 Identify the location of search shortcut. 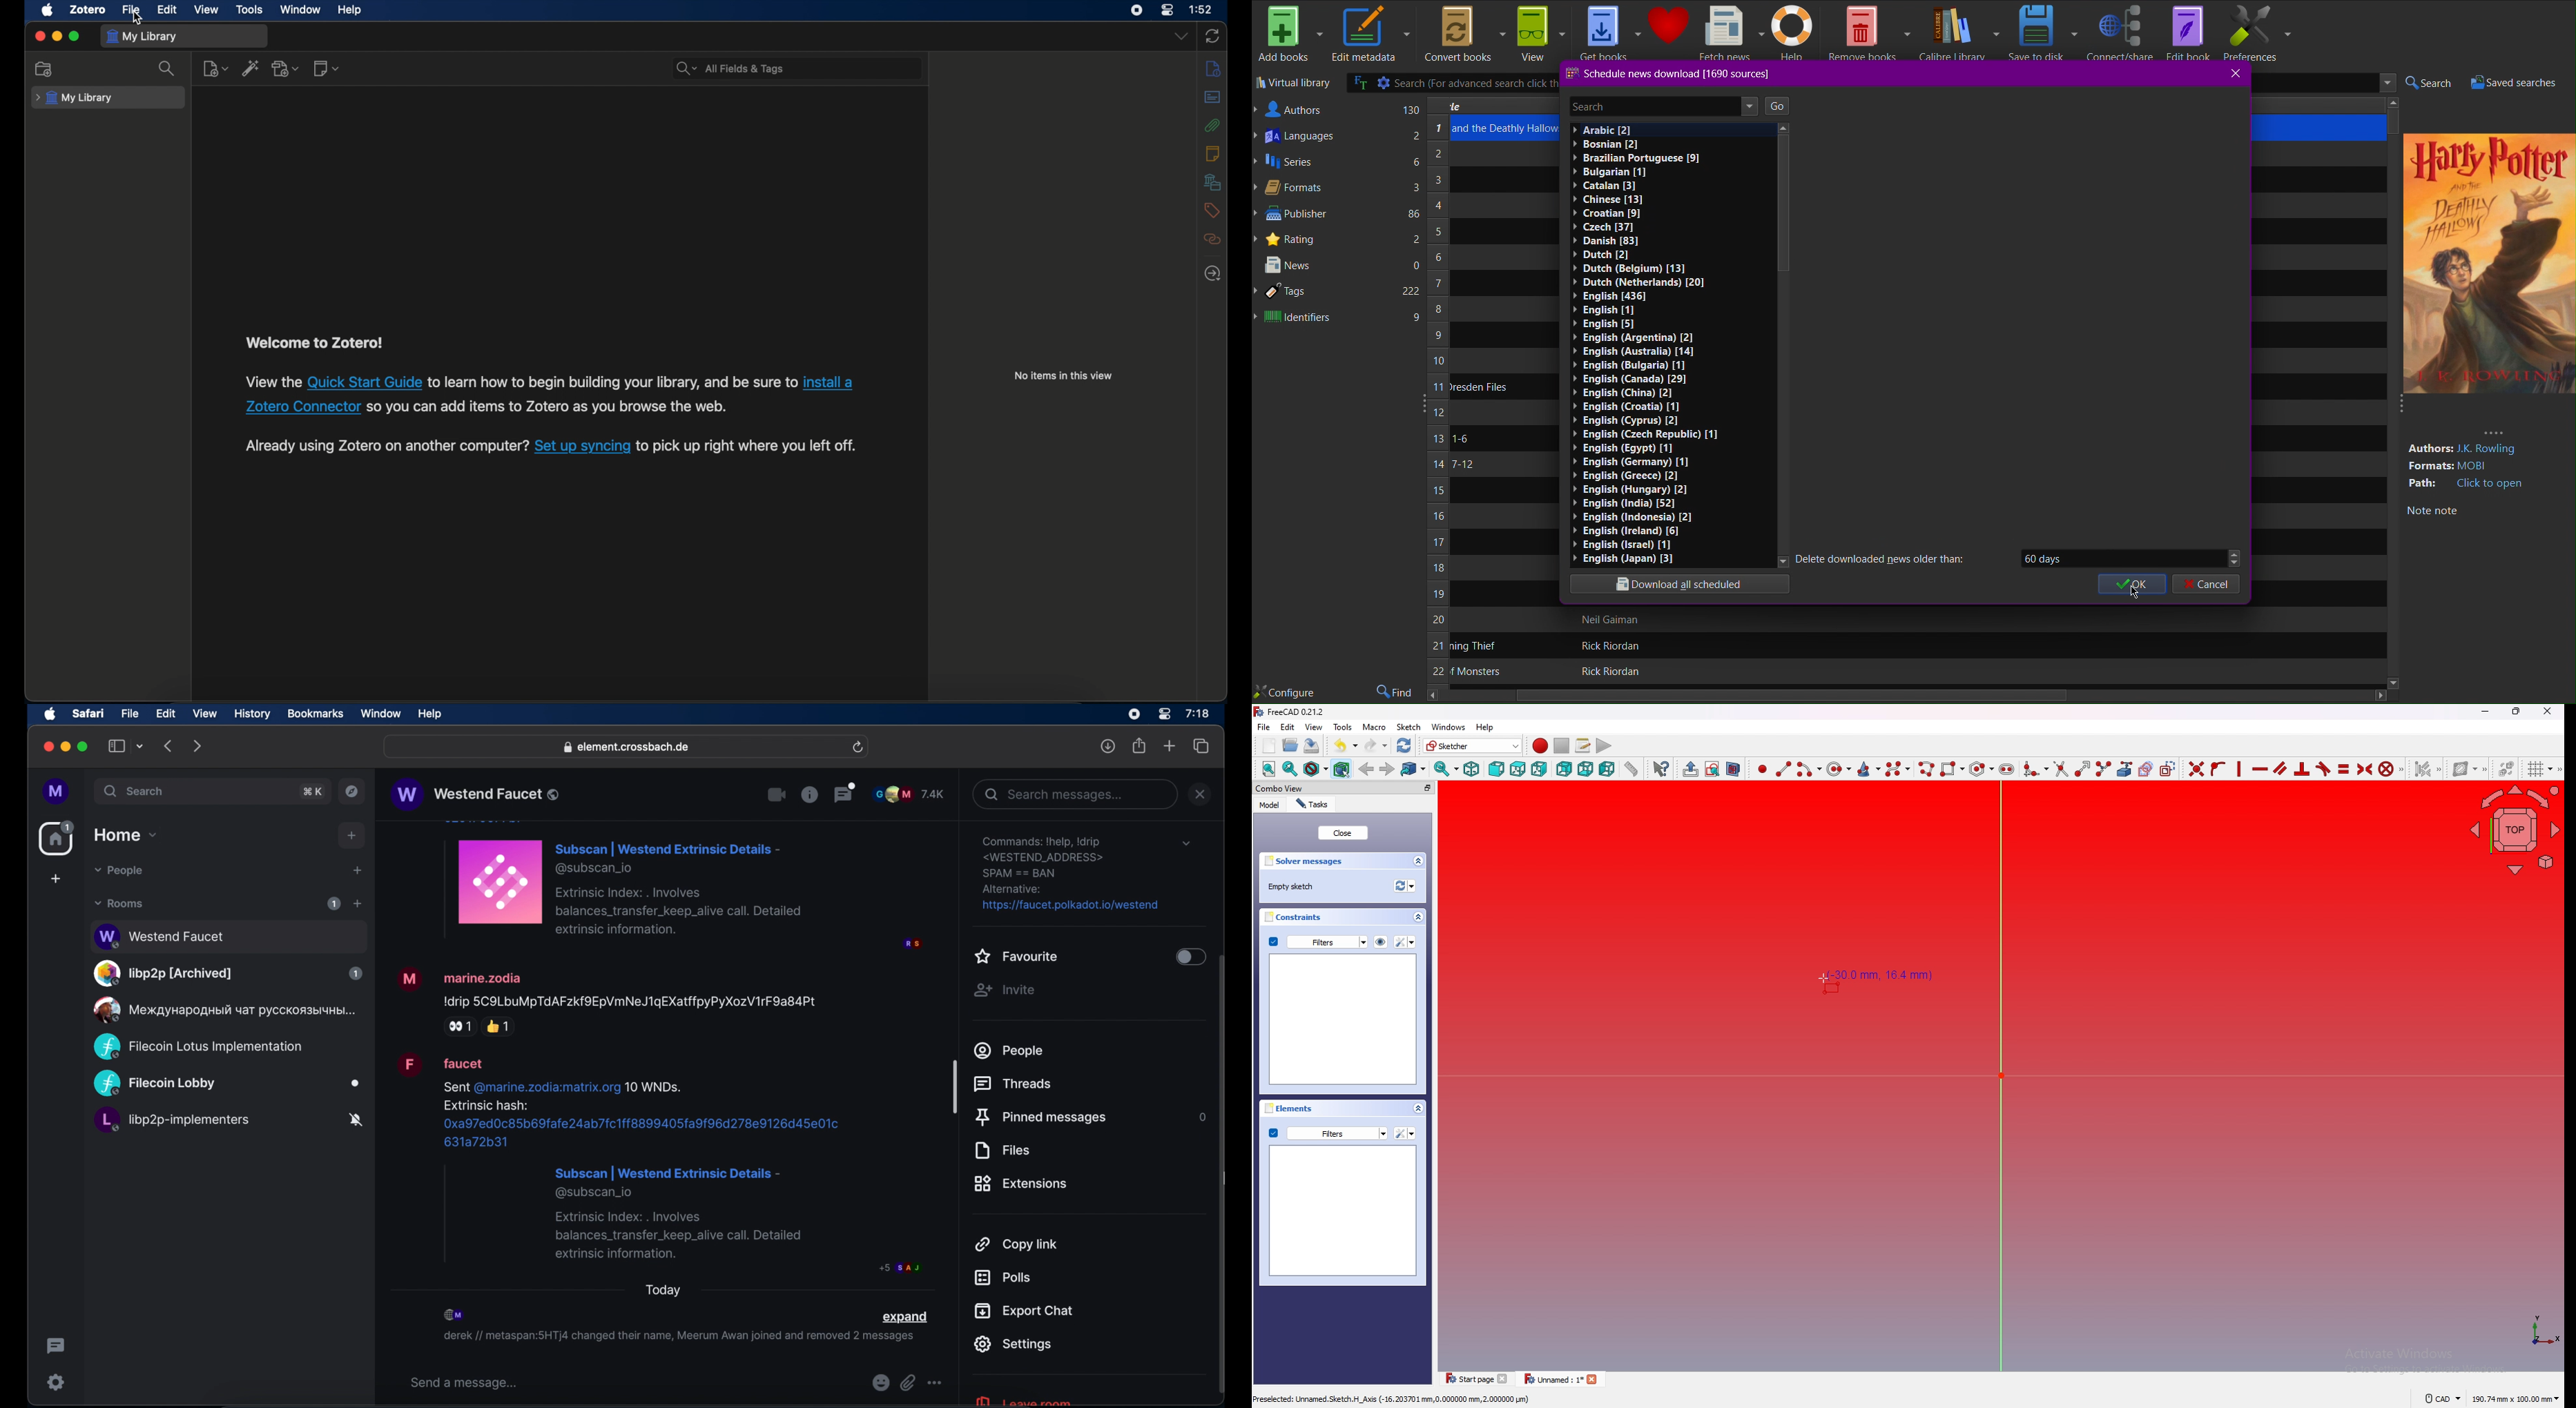
(314, 791).